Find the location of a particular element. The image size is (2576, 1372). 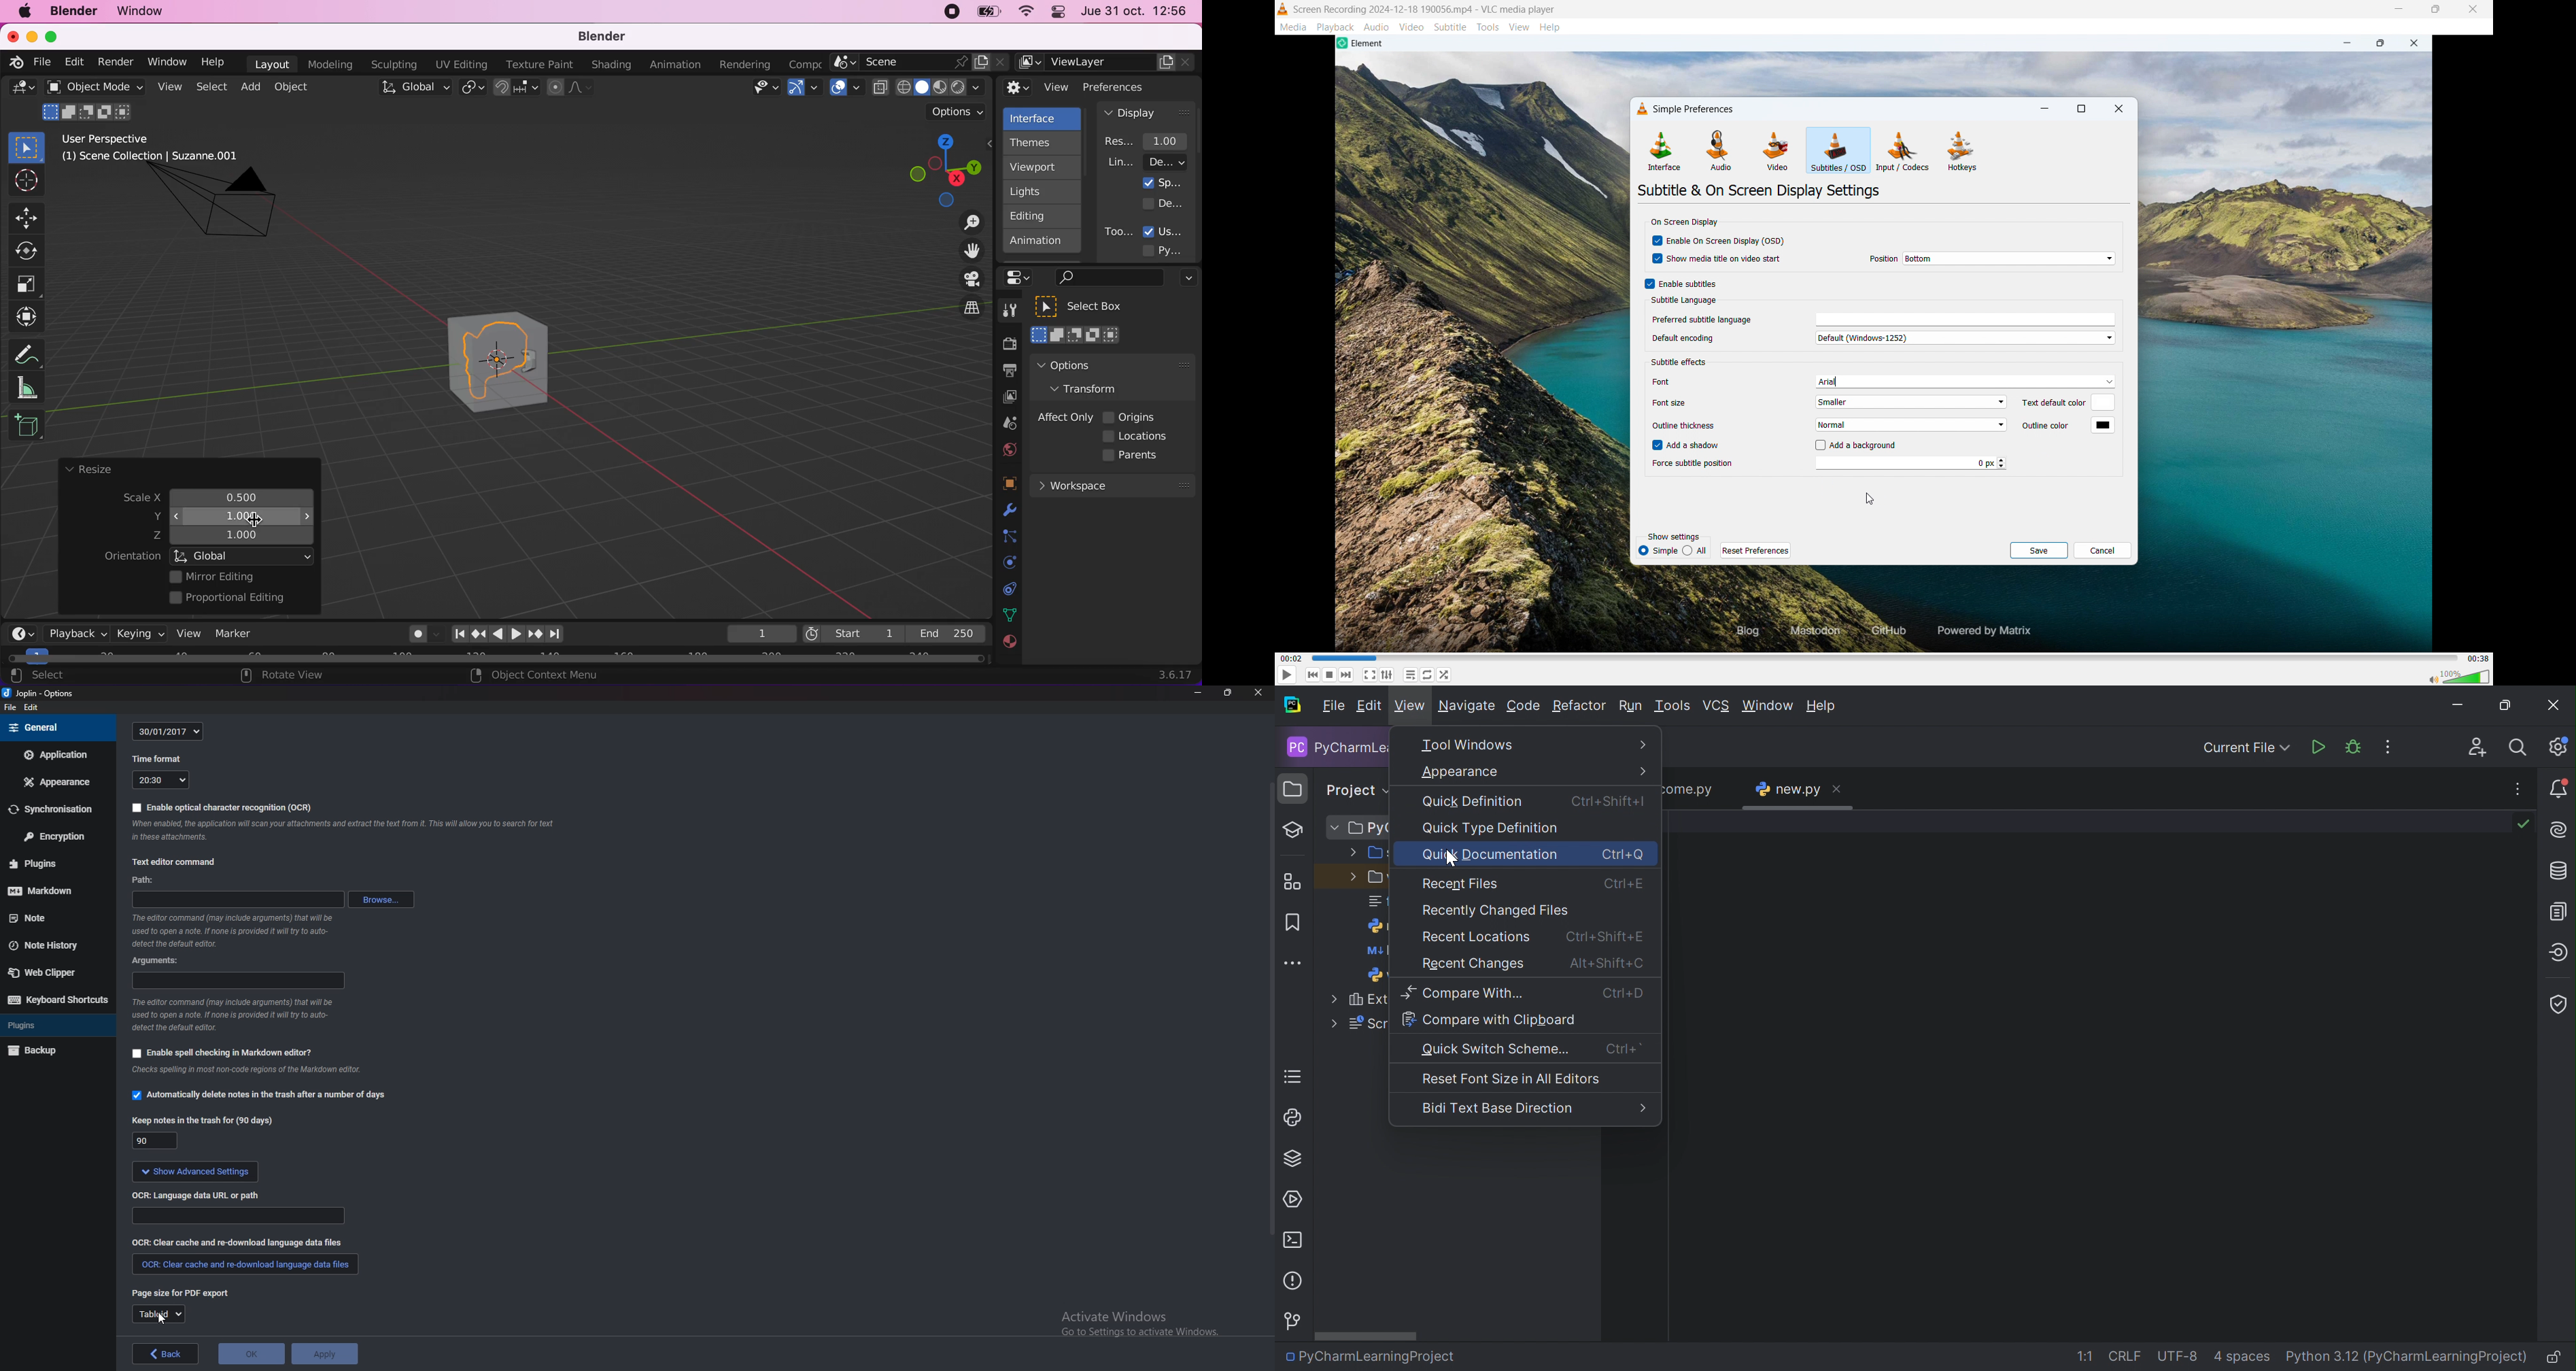

parents is located at coordinates (1135, 456).